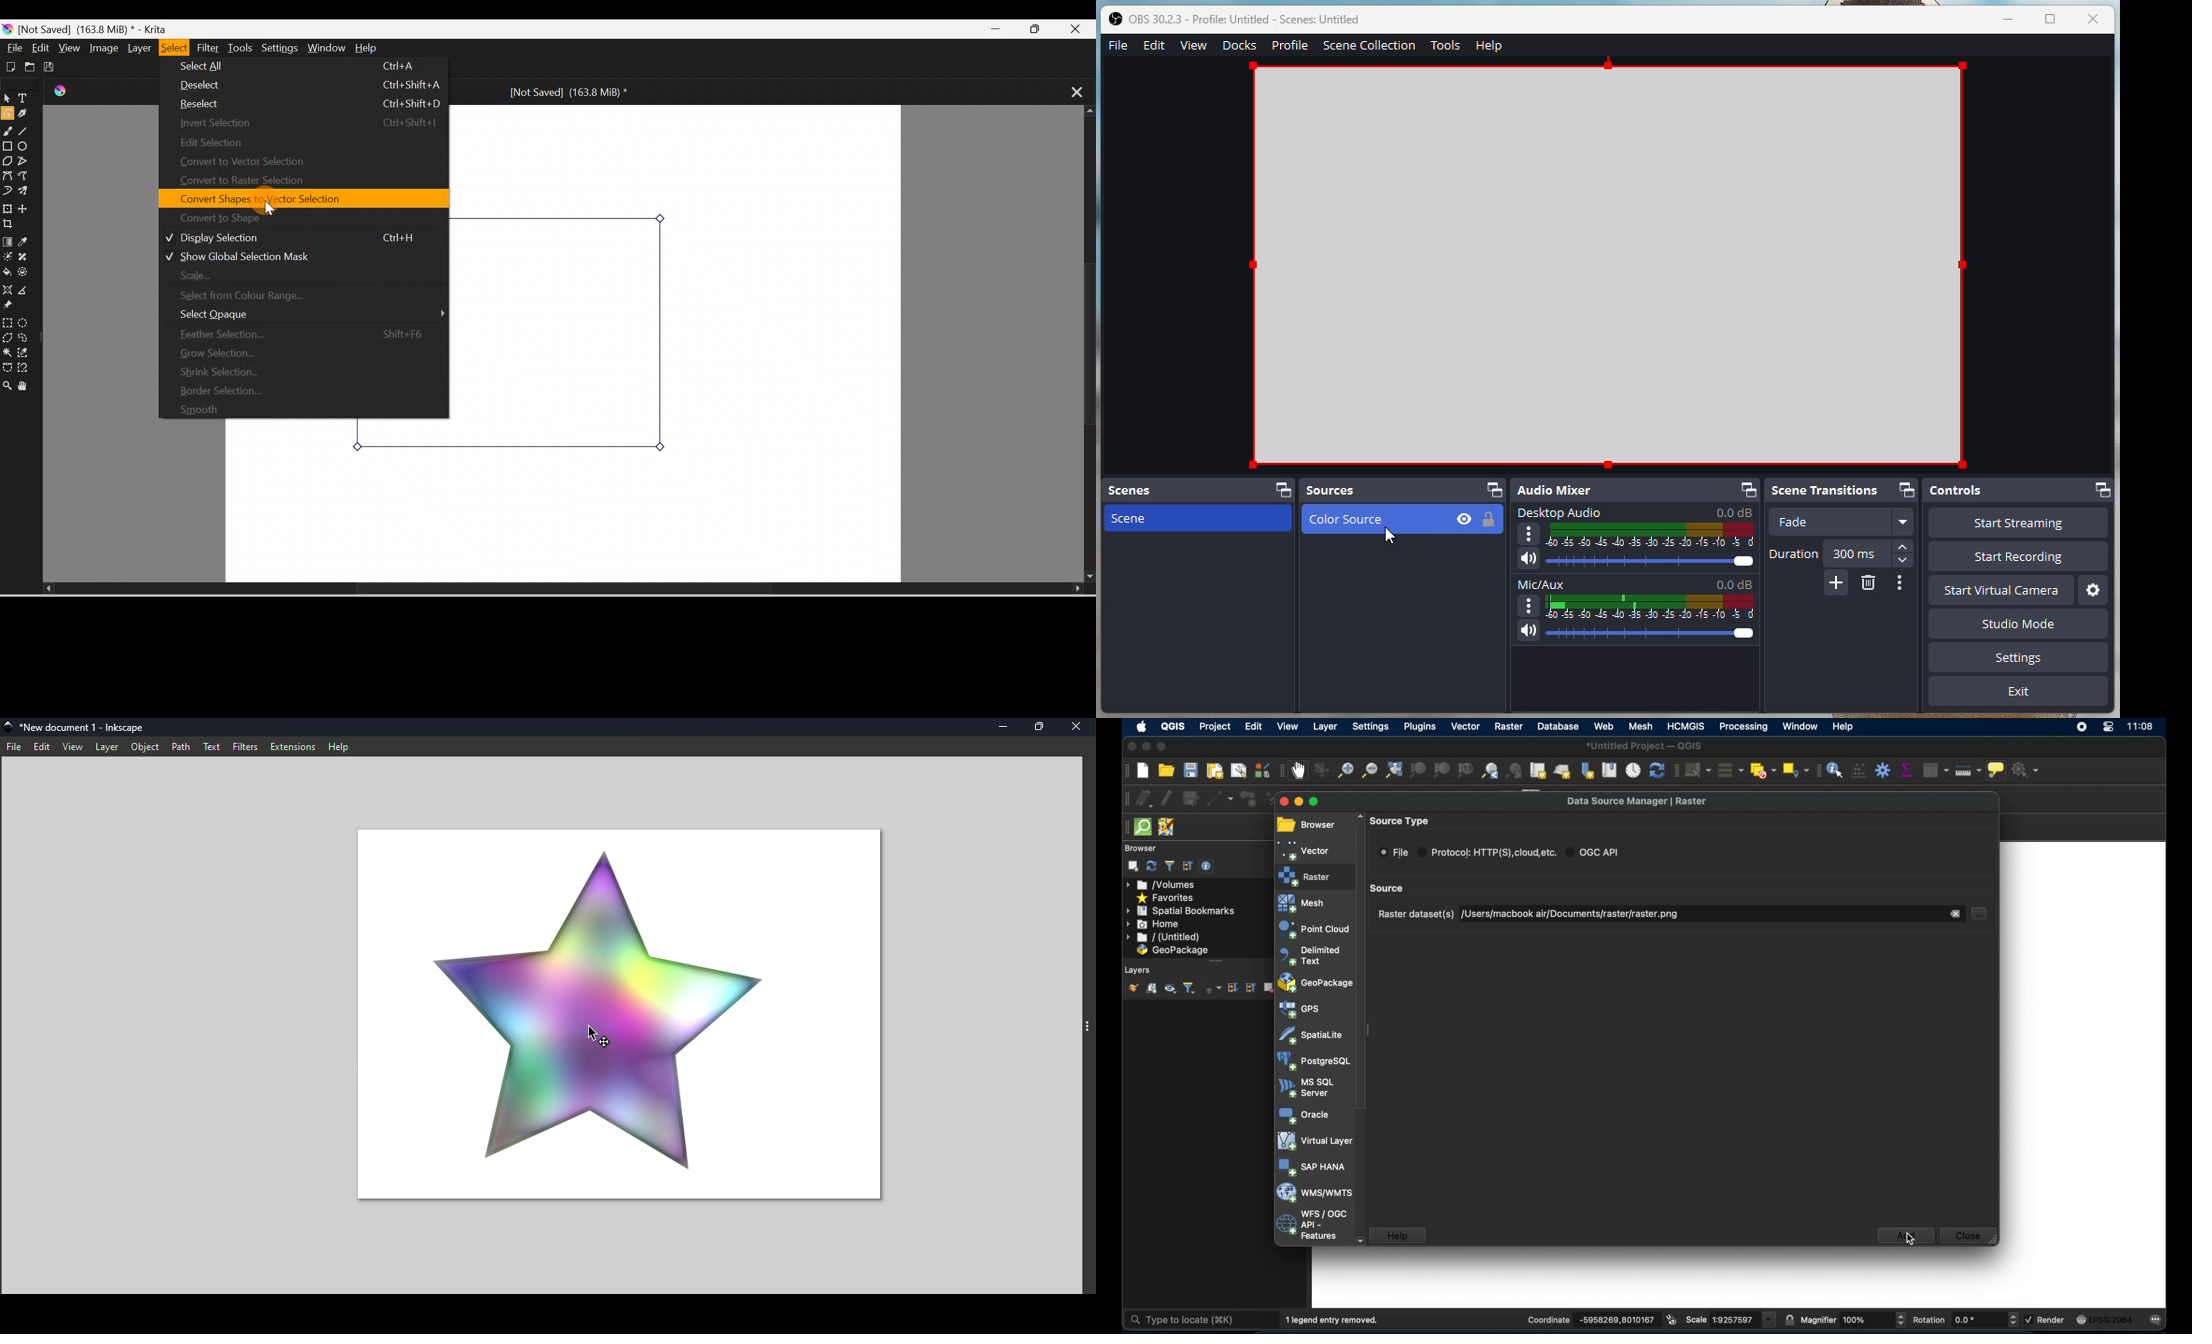 The image size is (2212, 1344). I want to click on [Not Saved] (171.2 MiB) * , so click(565, 91).